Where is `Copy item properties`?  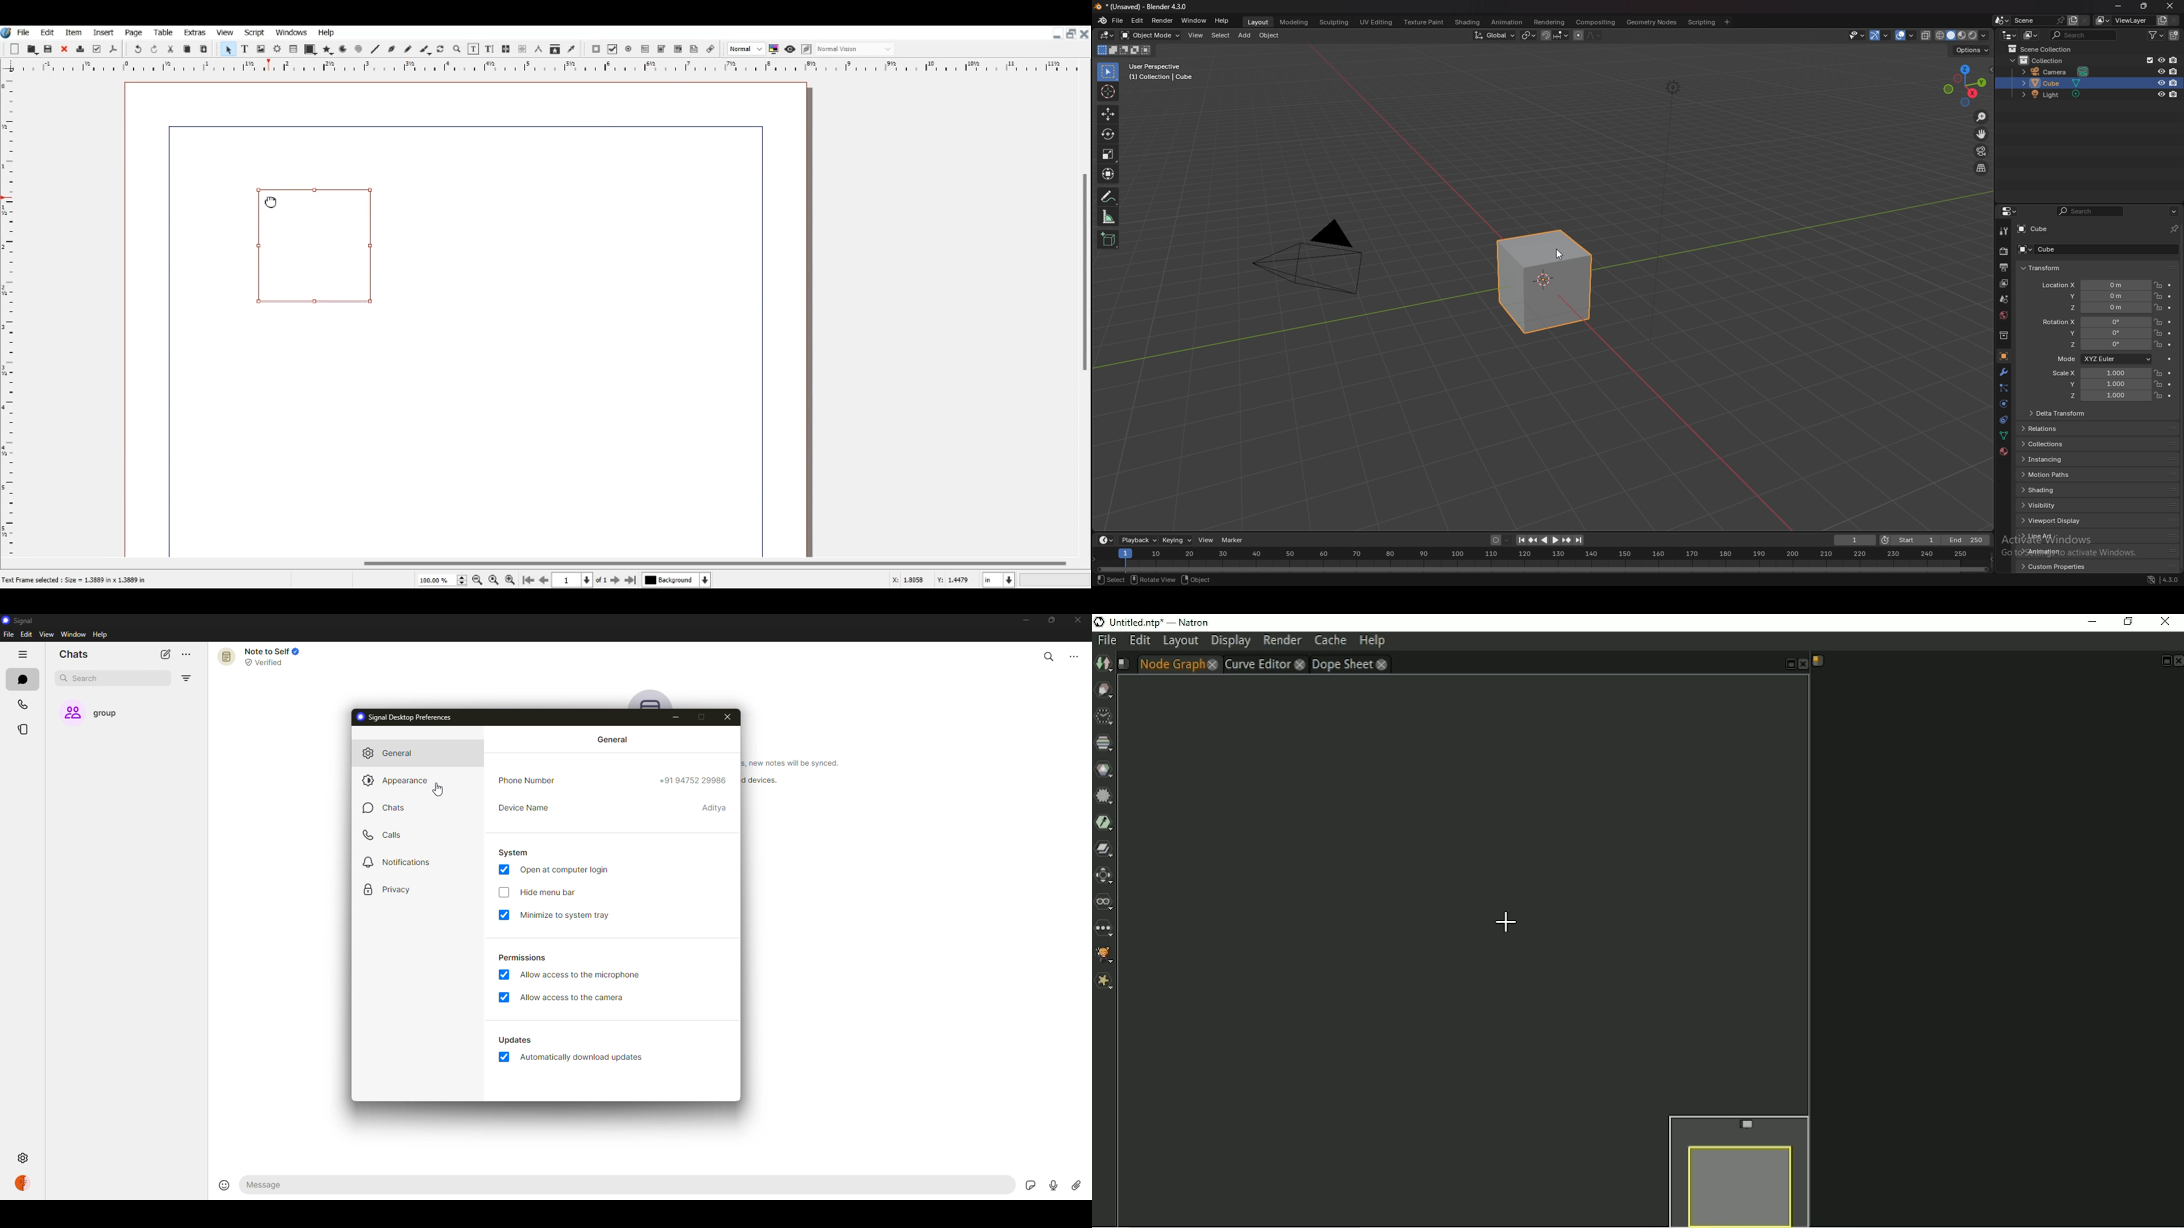 Copy item properties is located at coordinates (555, 50).